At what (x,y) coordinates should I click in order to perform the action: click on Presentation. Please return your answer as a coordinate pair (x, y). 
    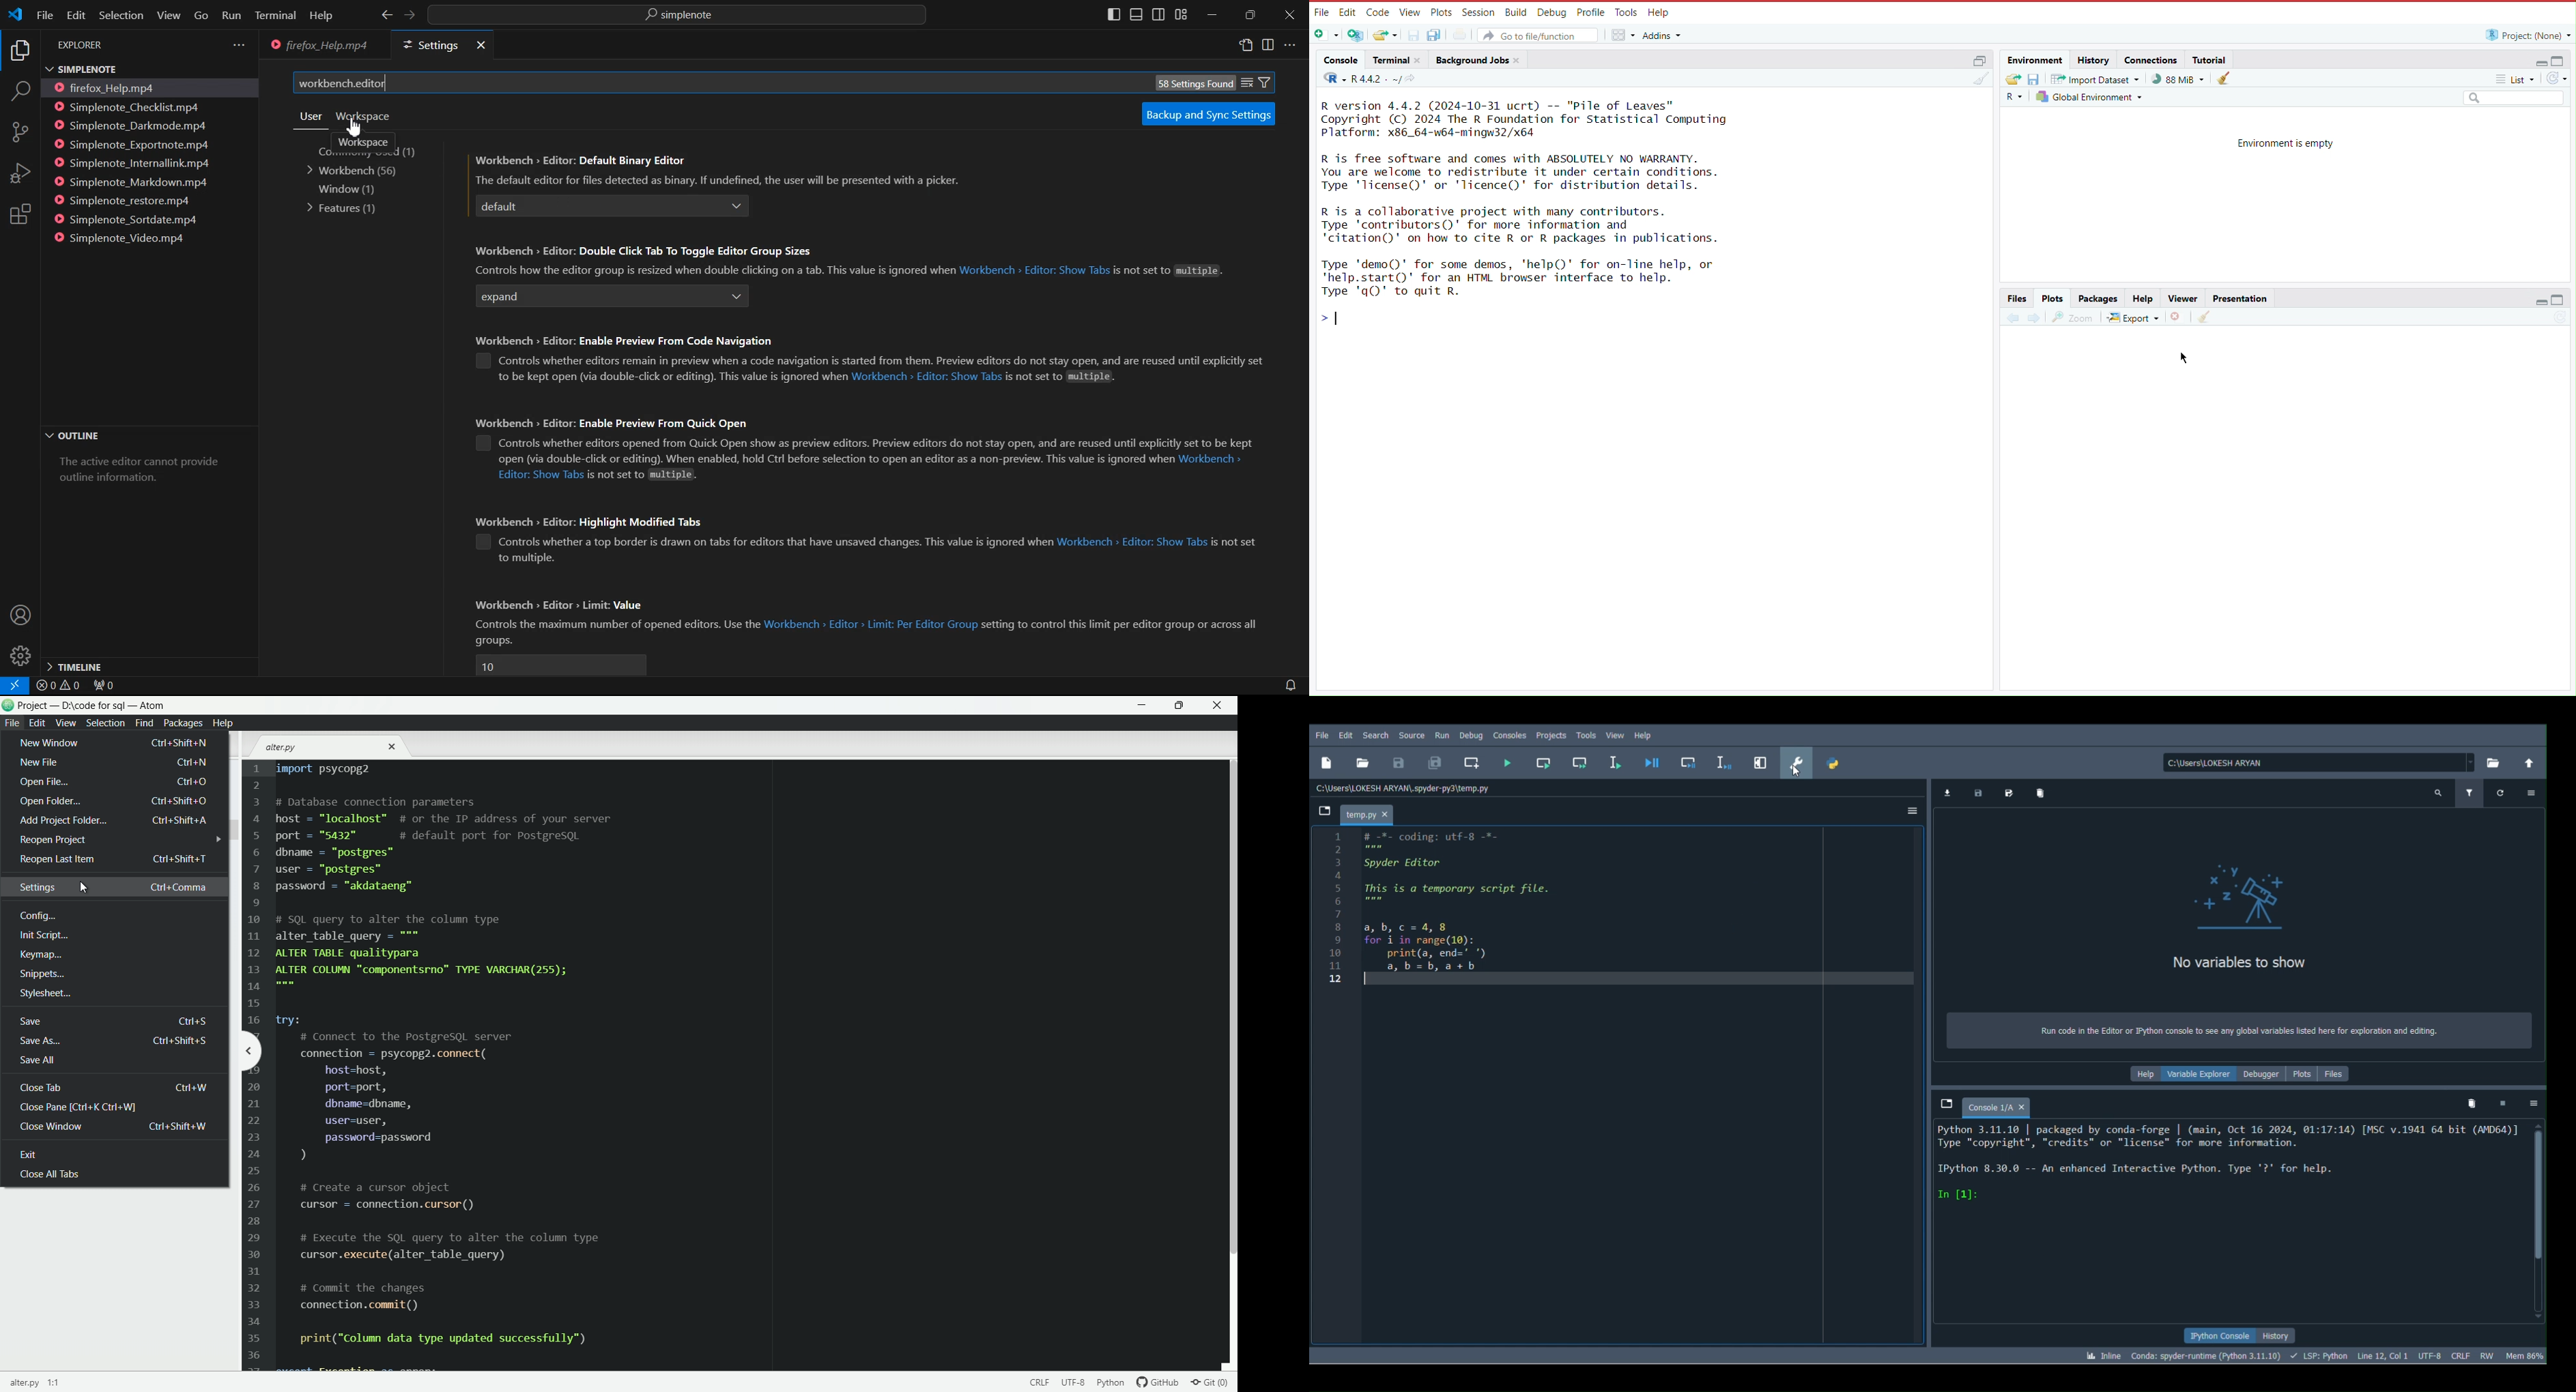
    Looking at the image, I should click on (2240, 297).